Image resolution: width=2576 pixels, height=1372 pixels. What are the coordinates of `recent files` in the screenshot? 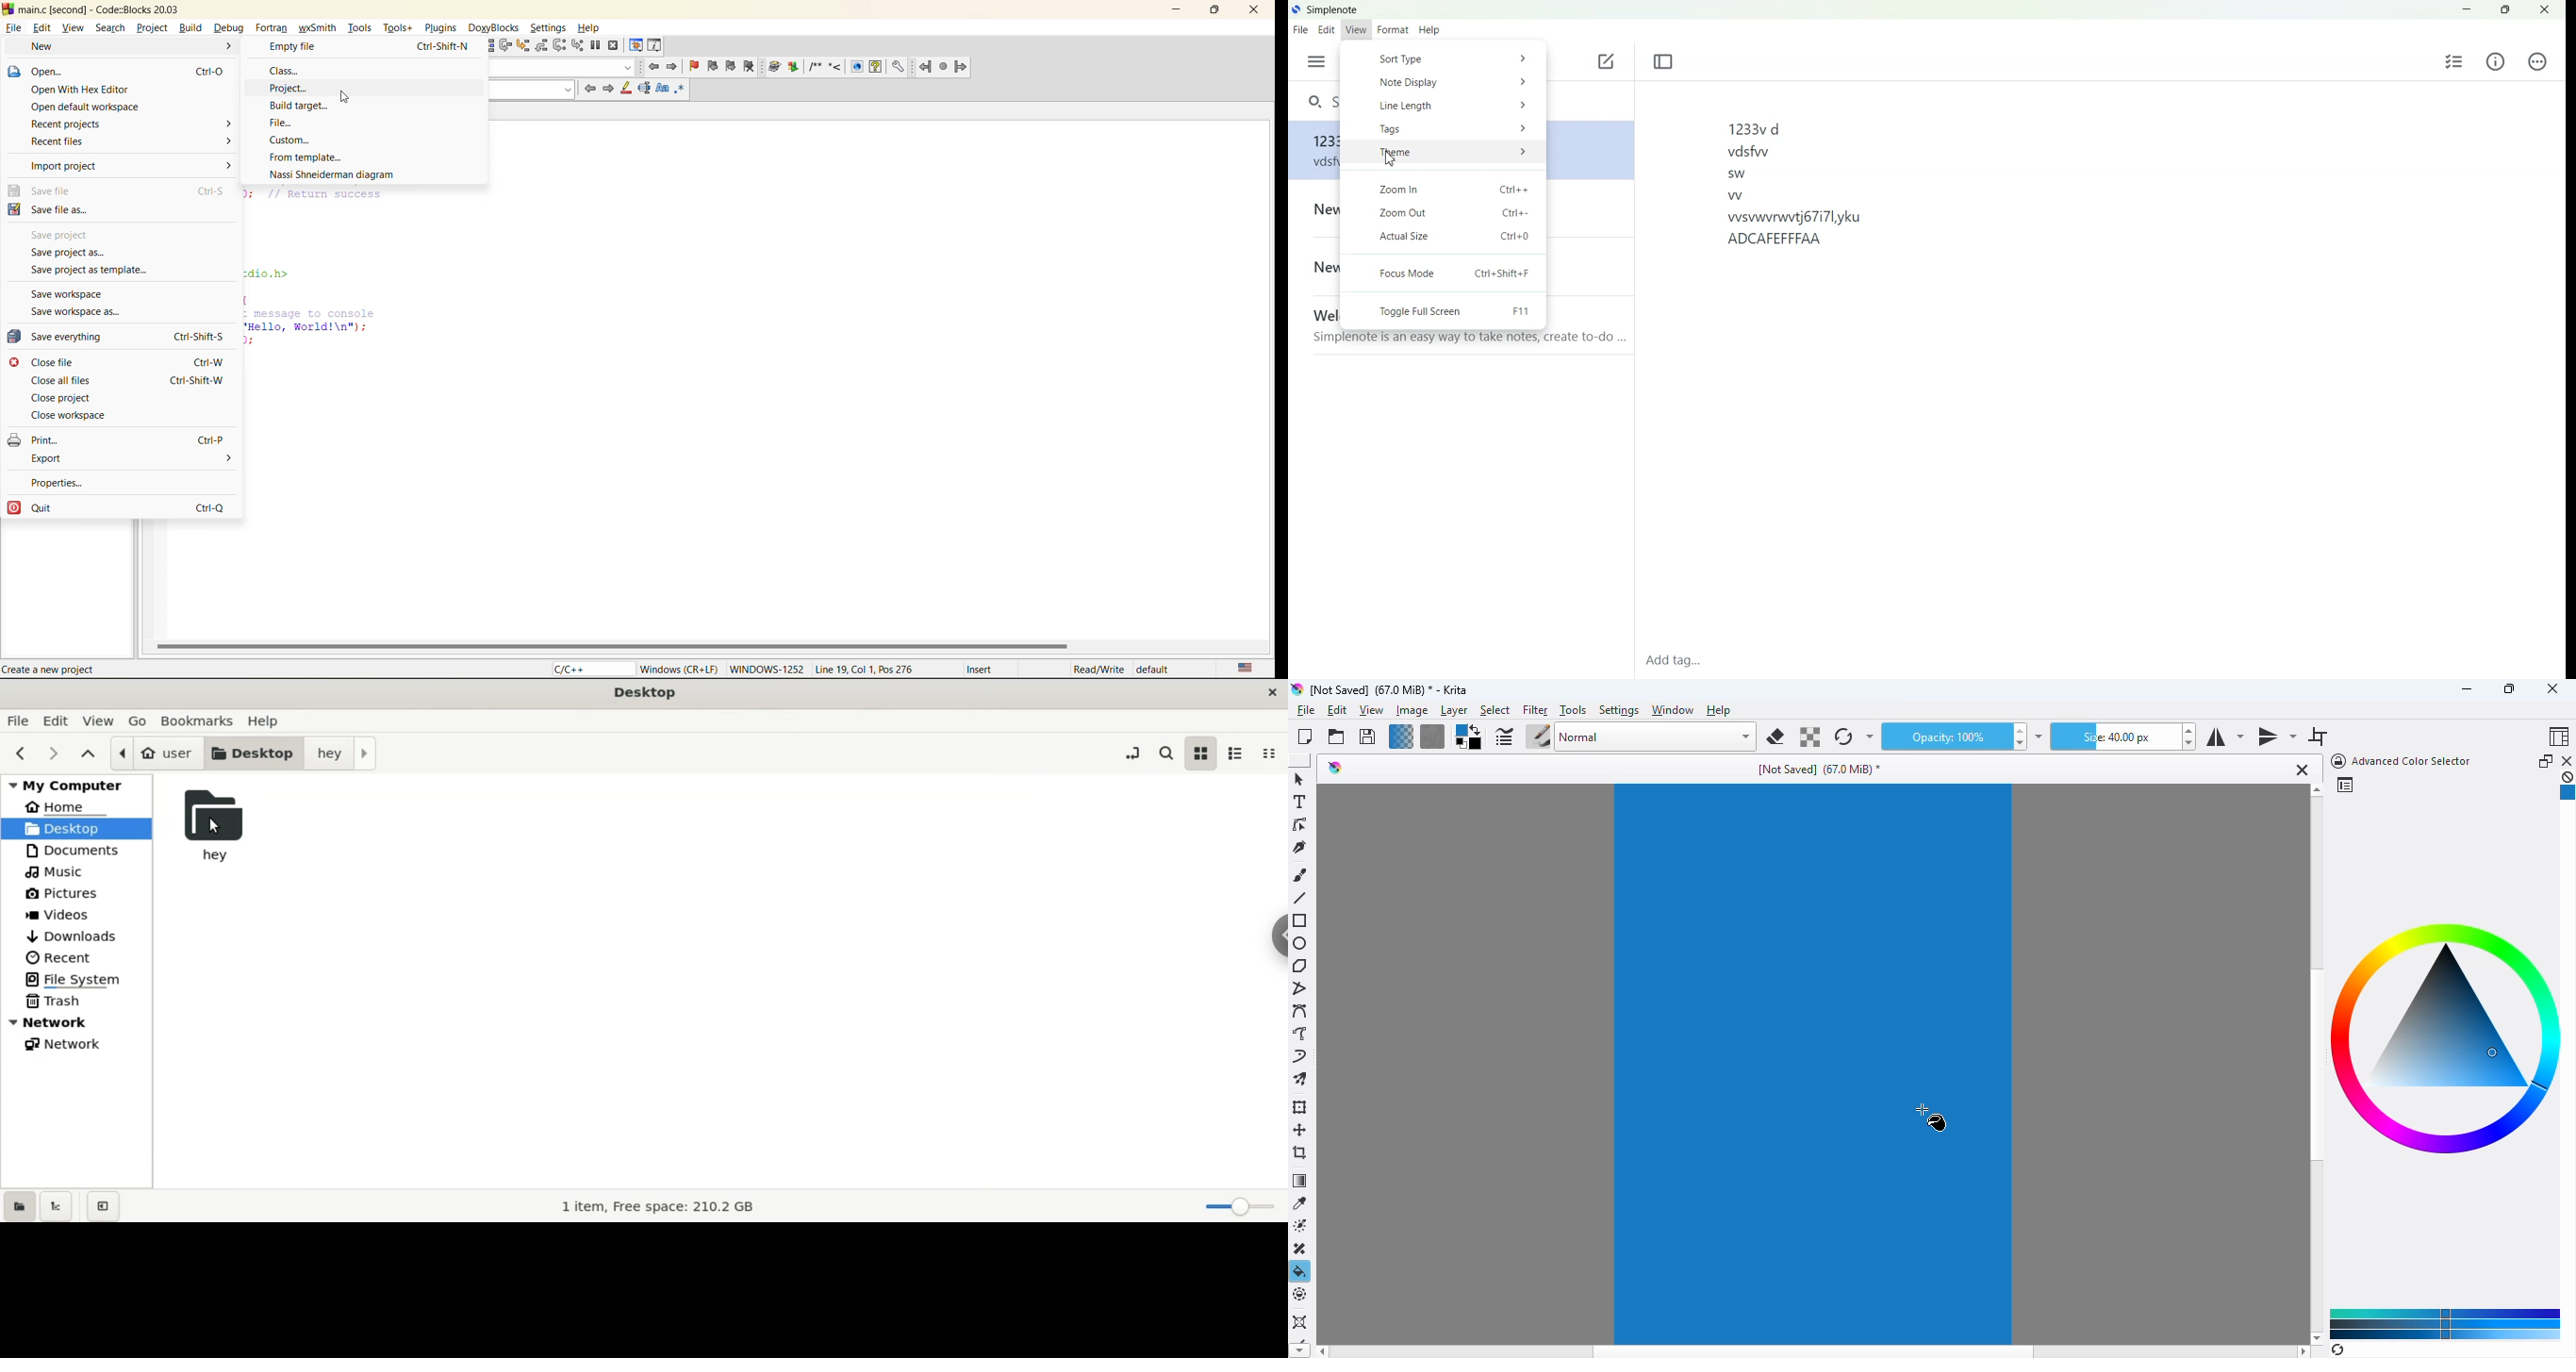 It's located at (66, 141).